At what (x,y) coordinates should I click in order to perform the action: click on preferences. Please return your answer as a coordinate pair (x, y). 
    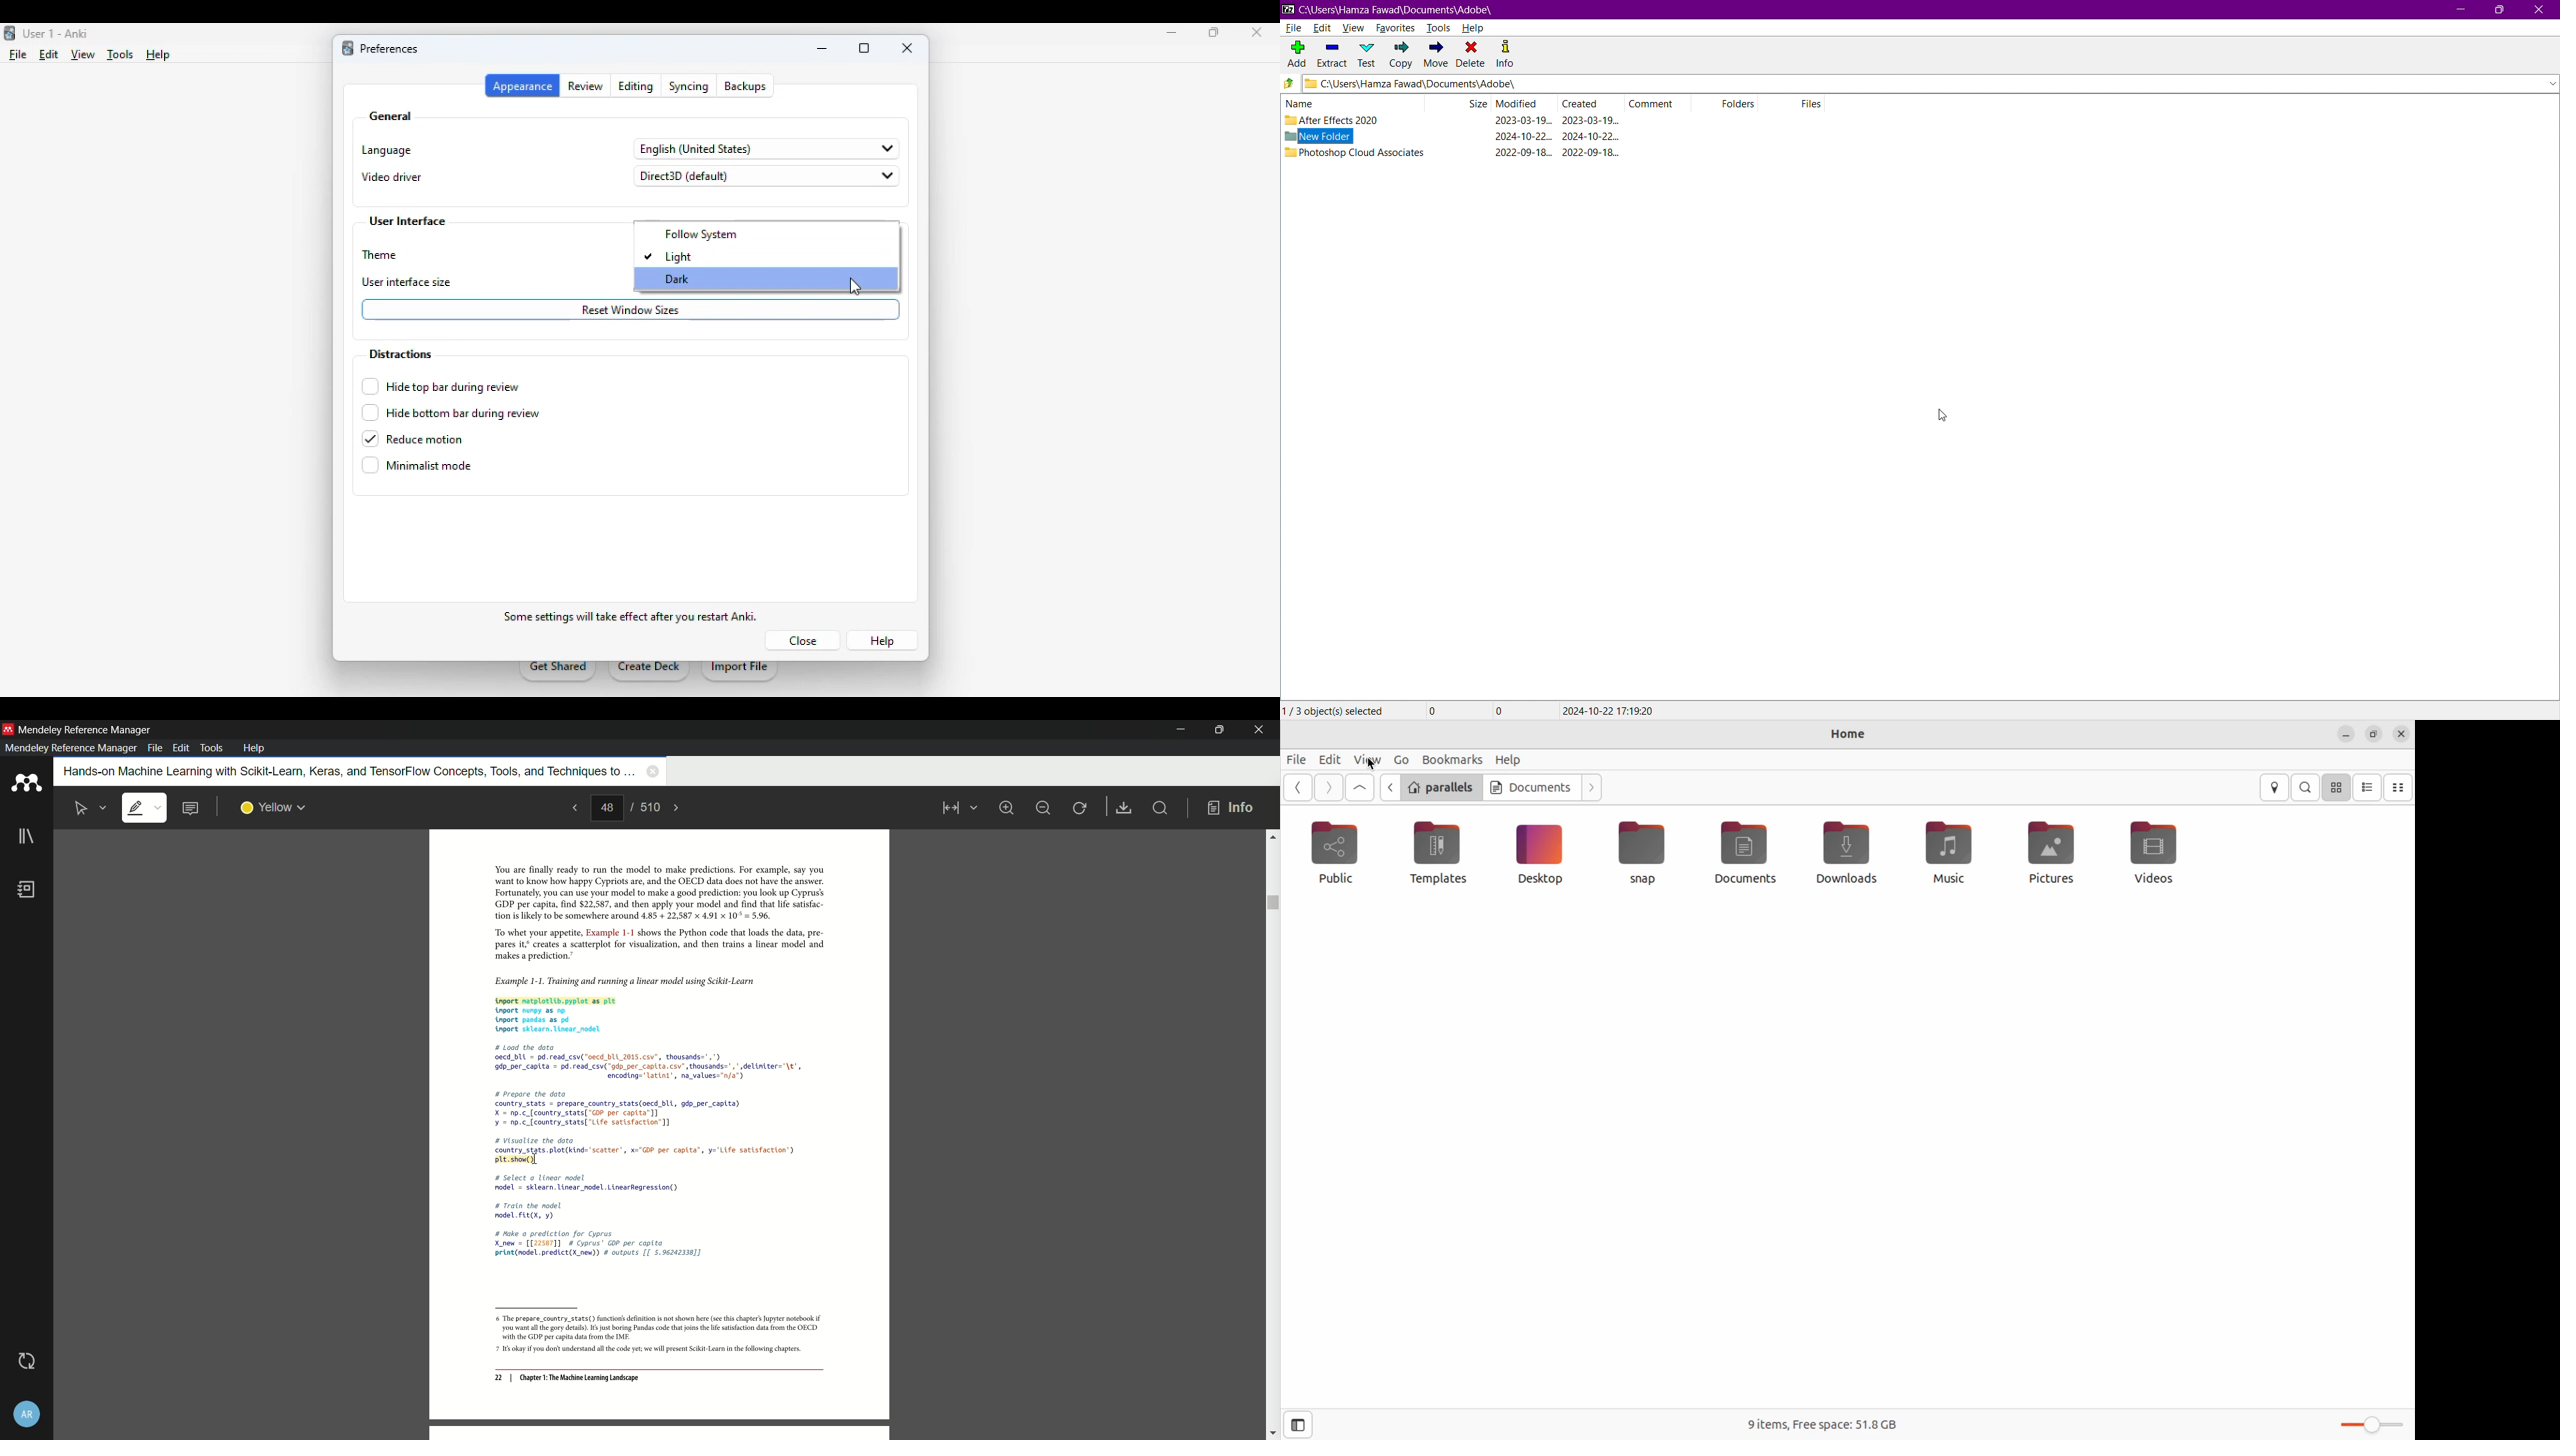
    Looking at the image, I should click on (388, 49).